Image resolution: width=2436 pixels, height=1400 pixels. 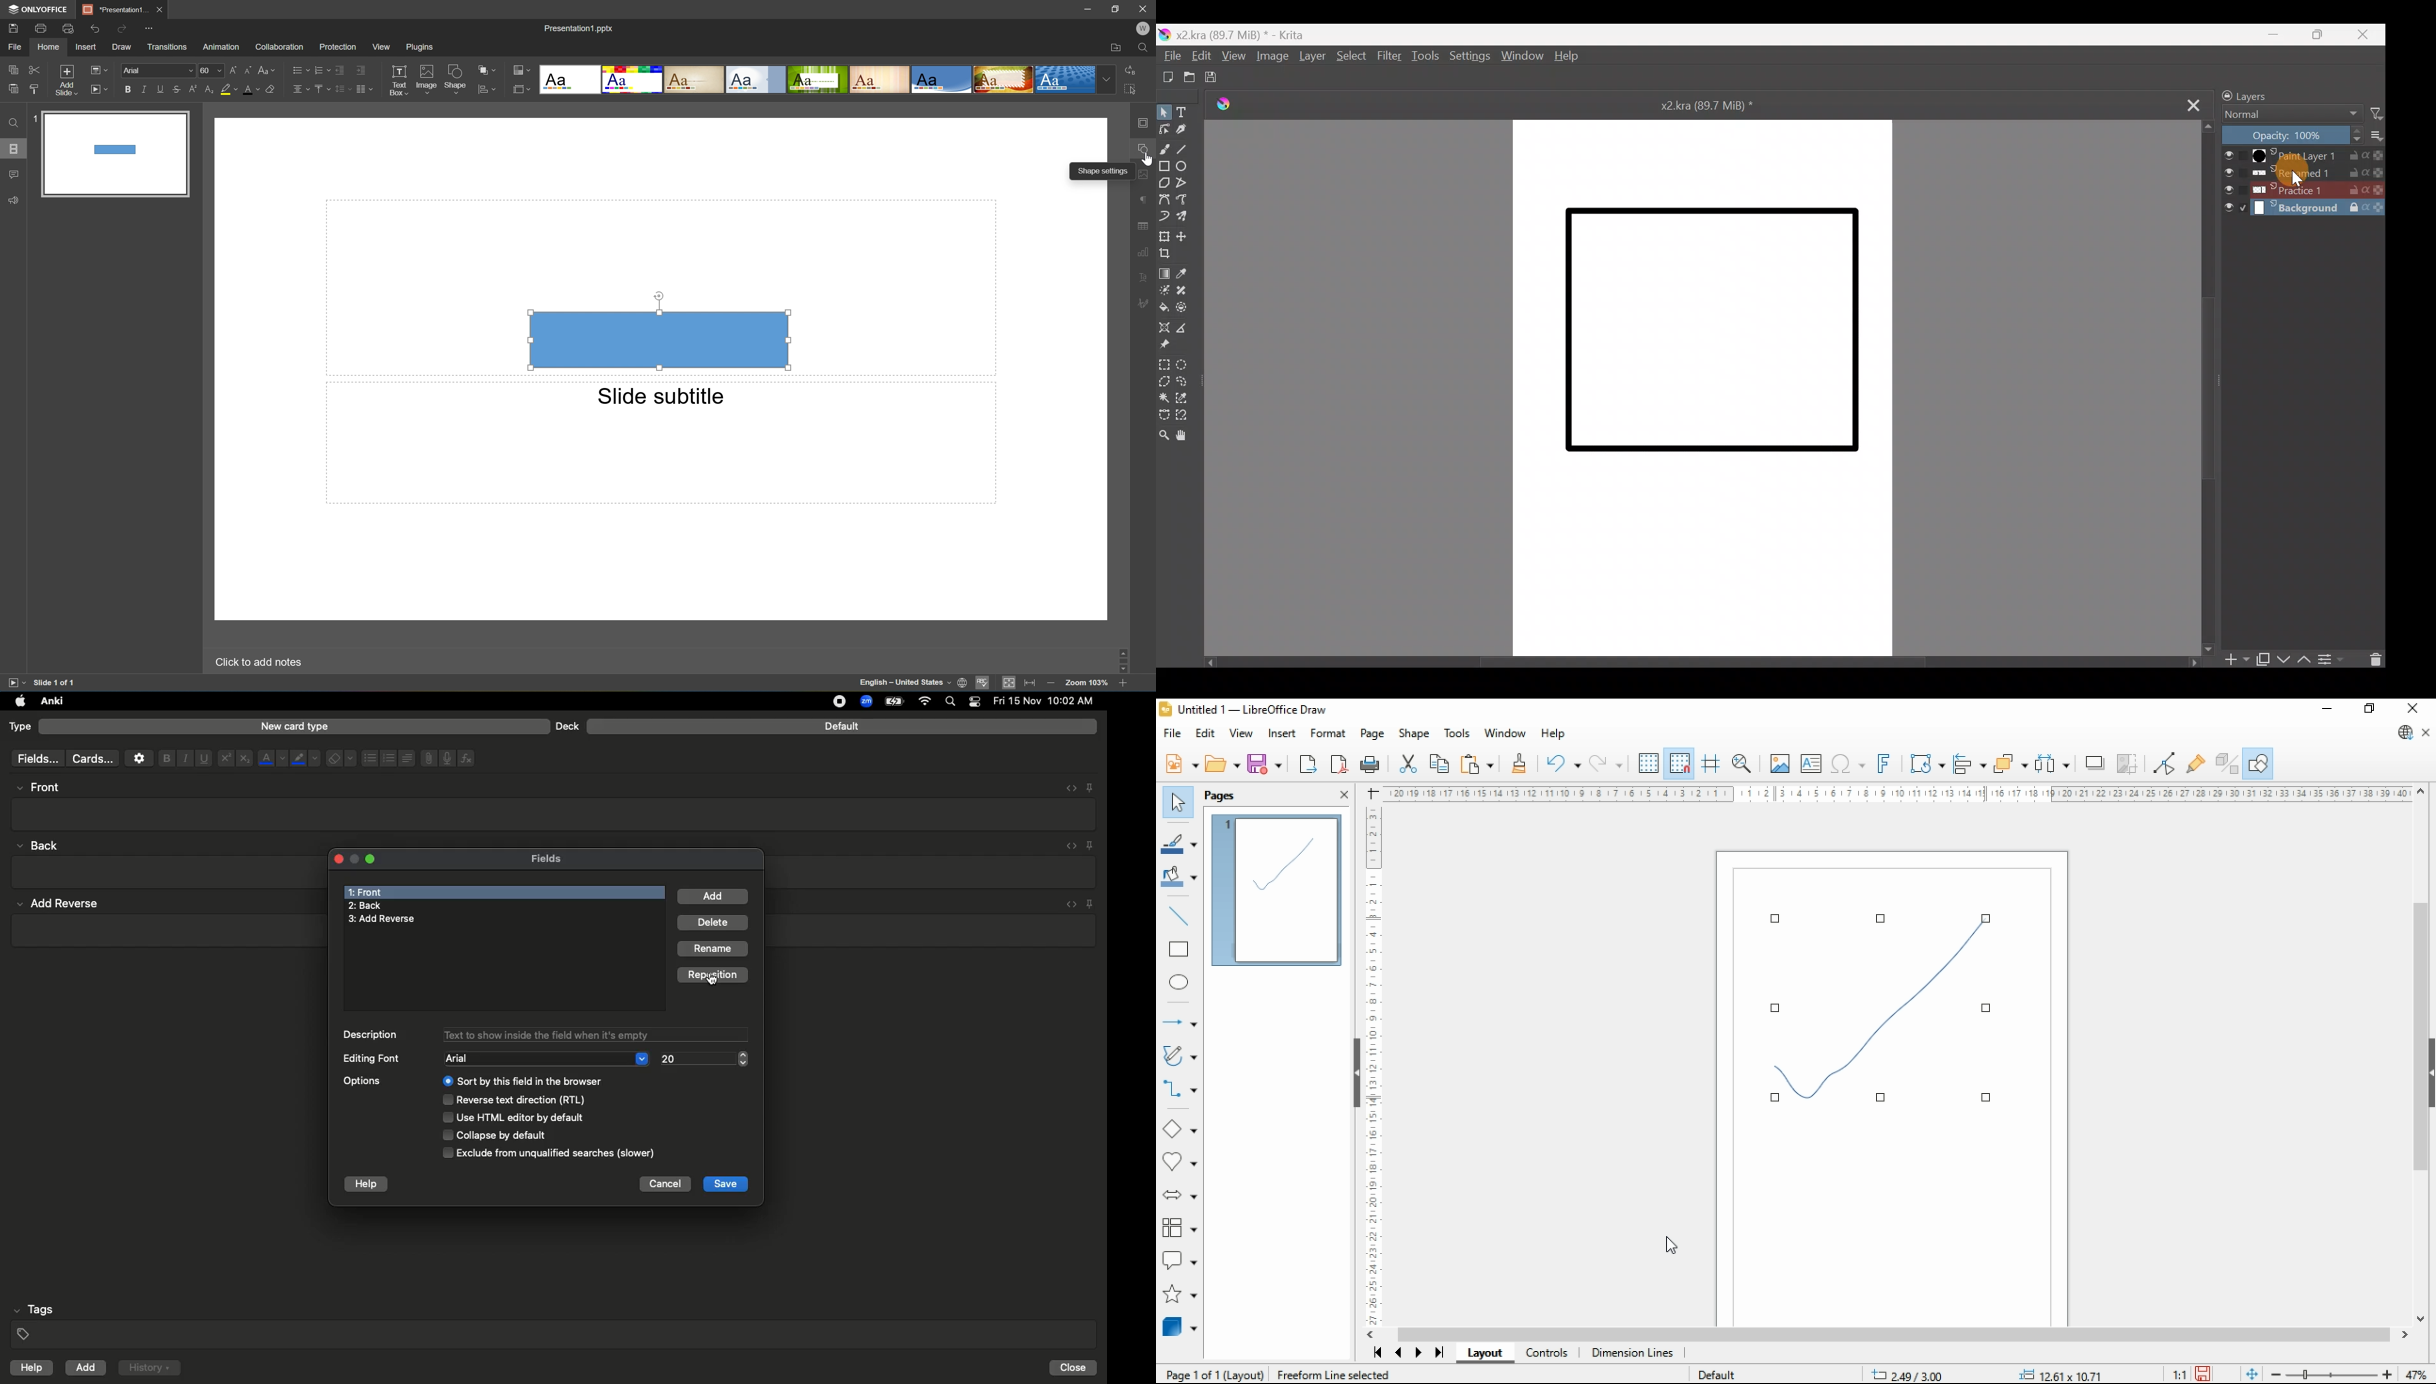 I want to click on High, so click(x=43, y=787).